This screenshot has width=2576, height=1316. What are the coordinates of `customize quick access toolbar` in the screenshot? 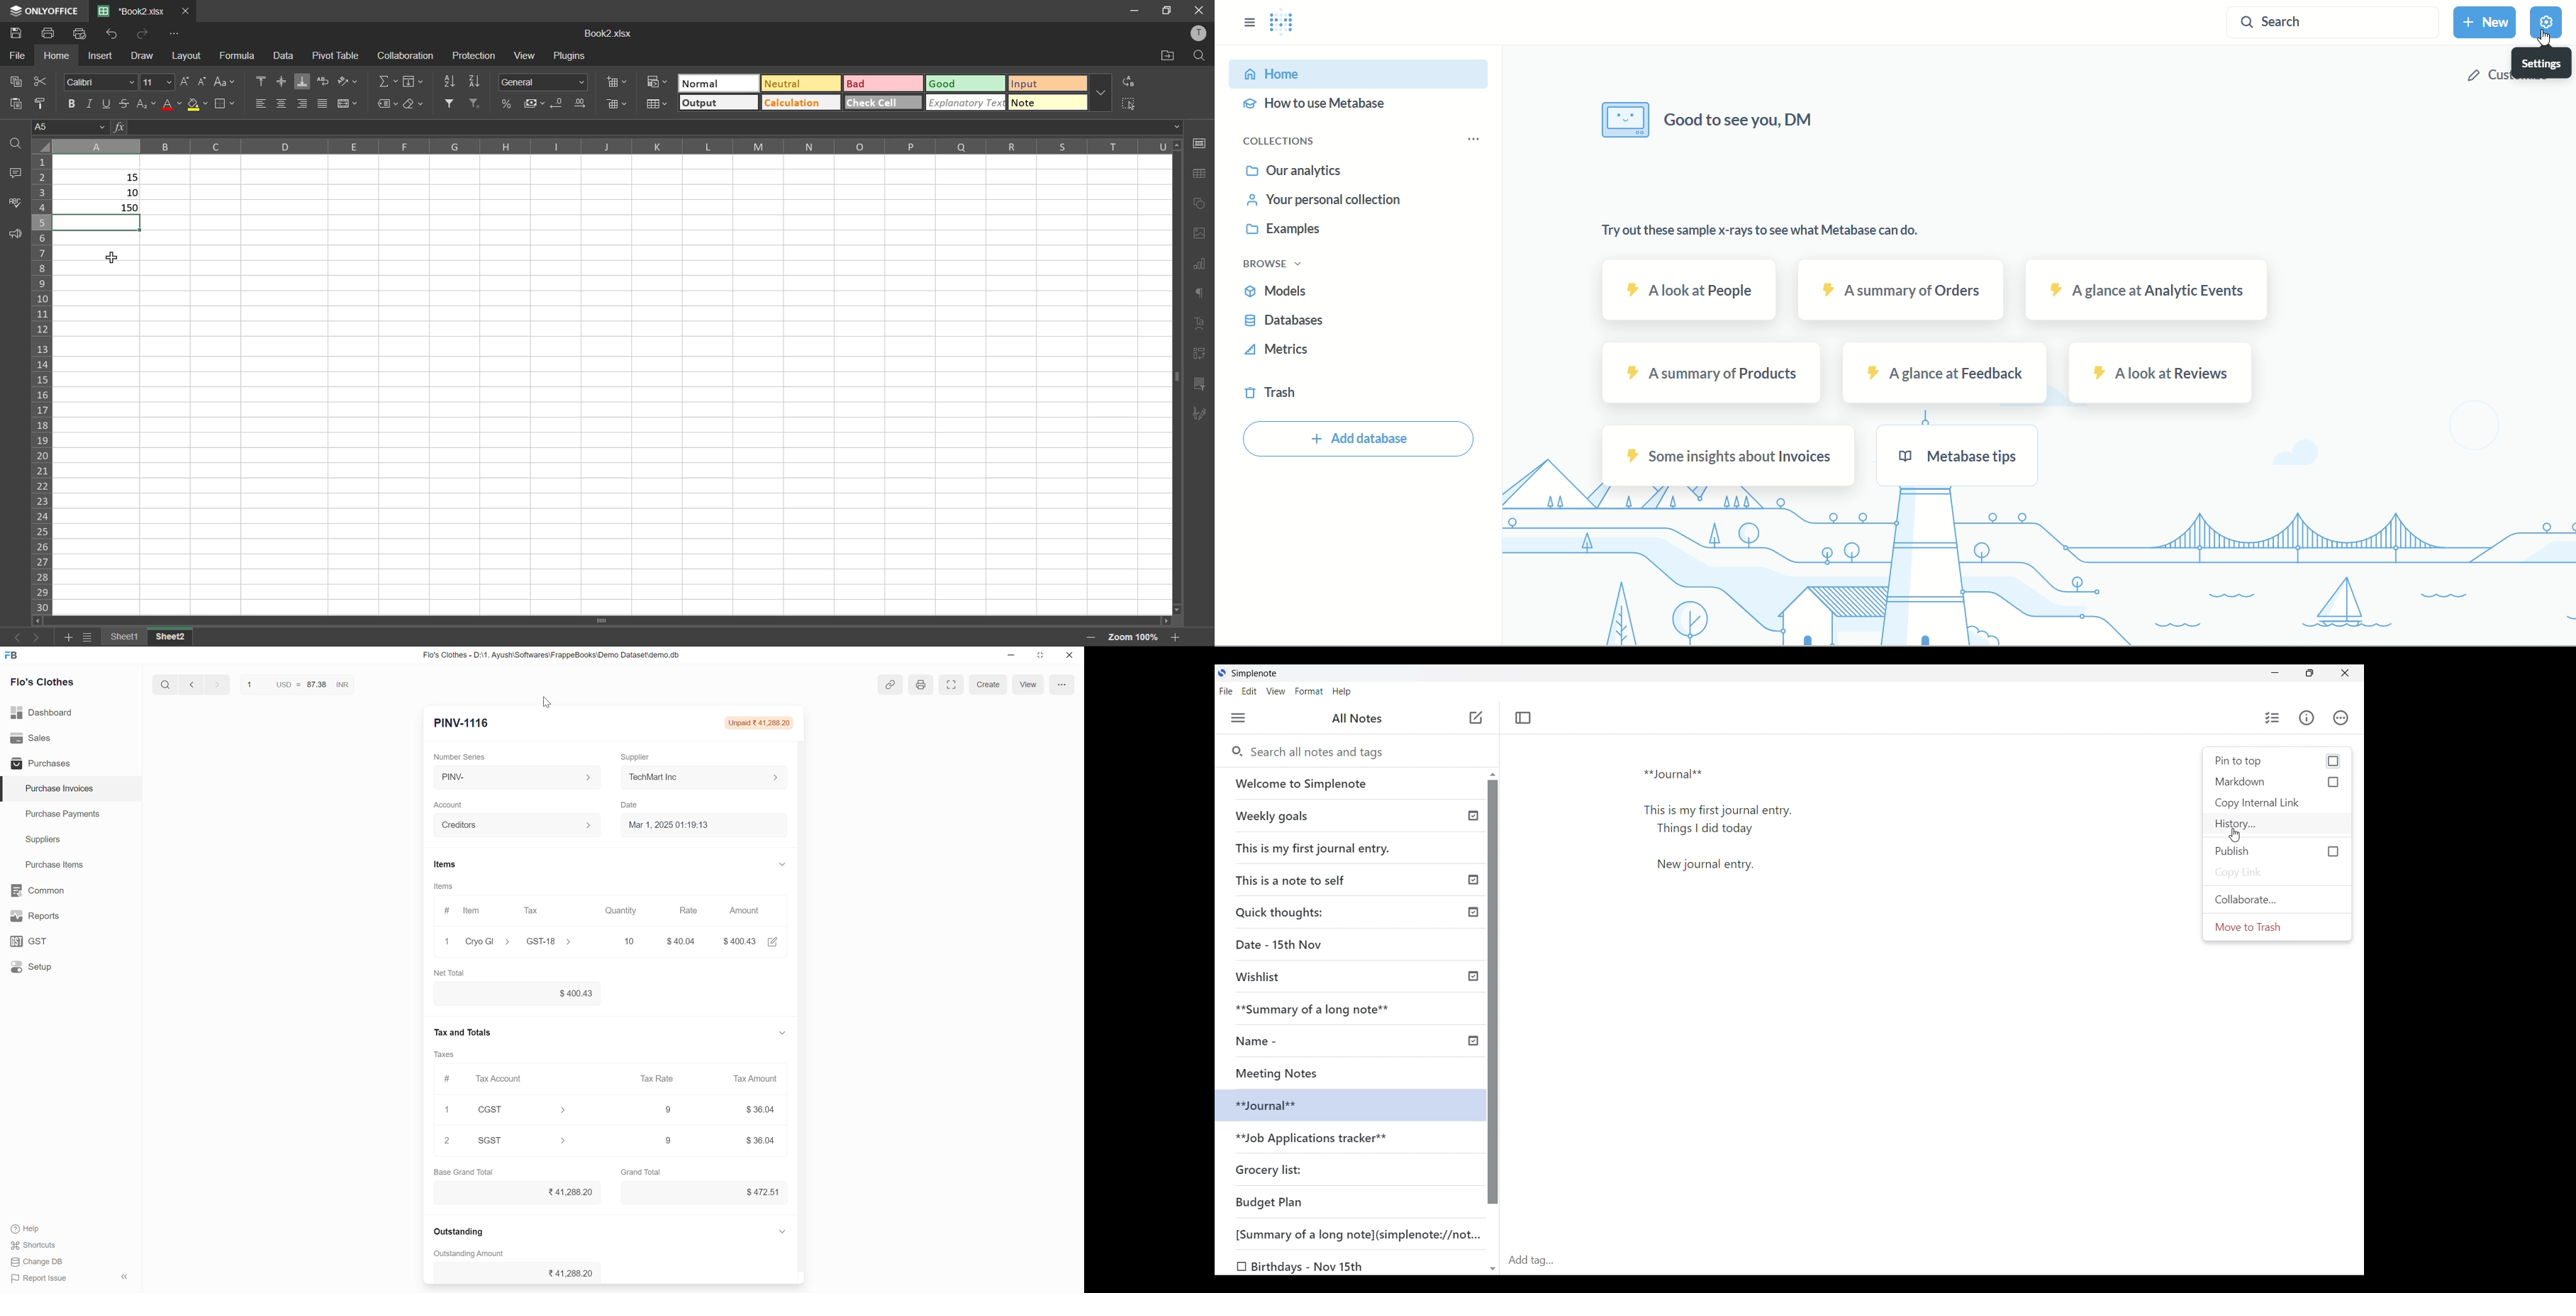 It's located at (176, 34).